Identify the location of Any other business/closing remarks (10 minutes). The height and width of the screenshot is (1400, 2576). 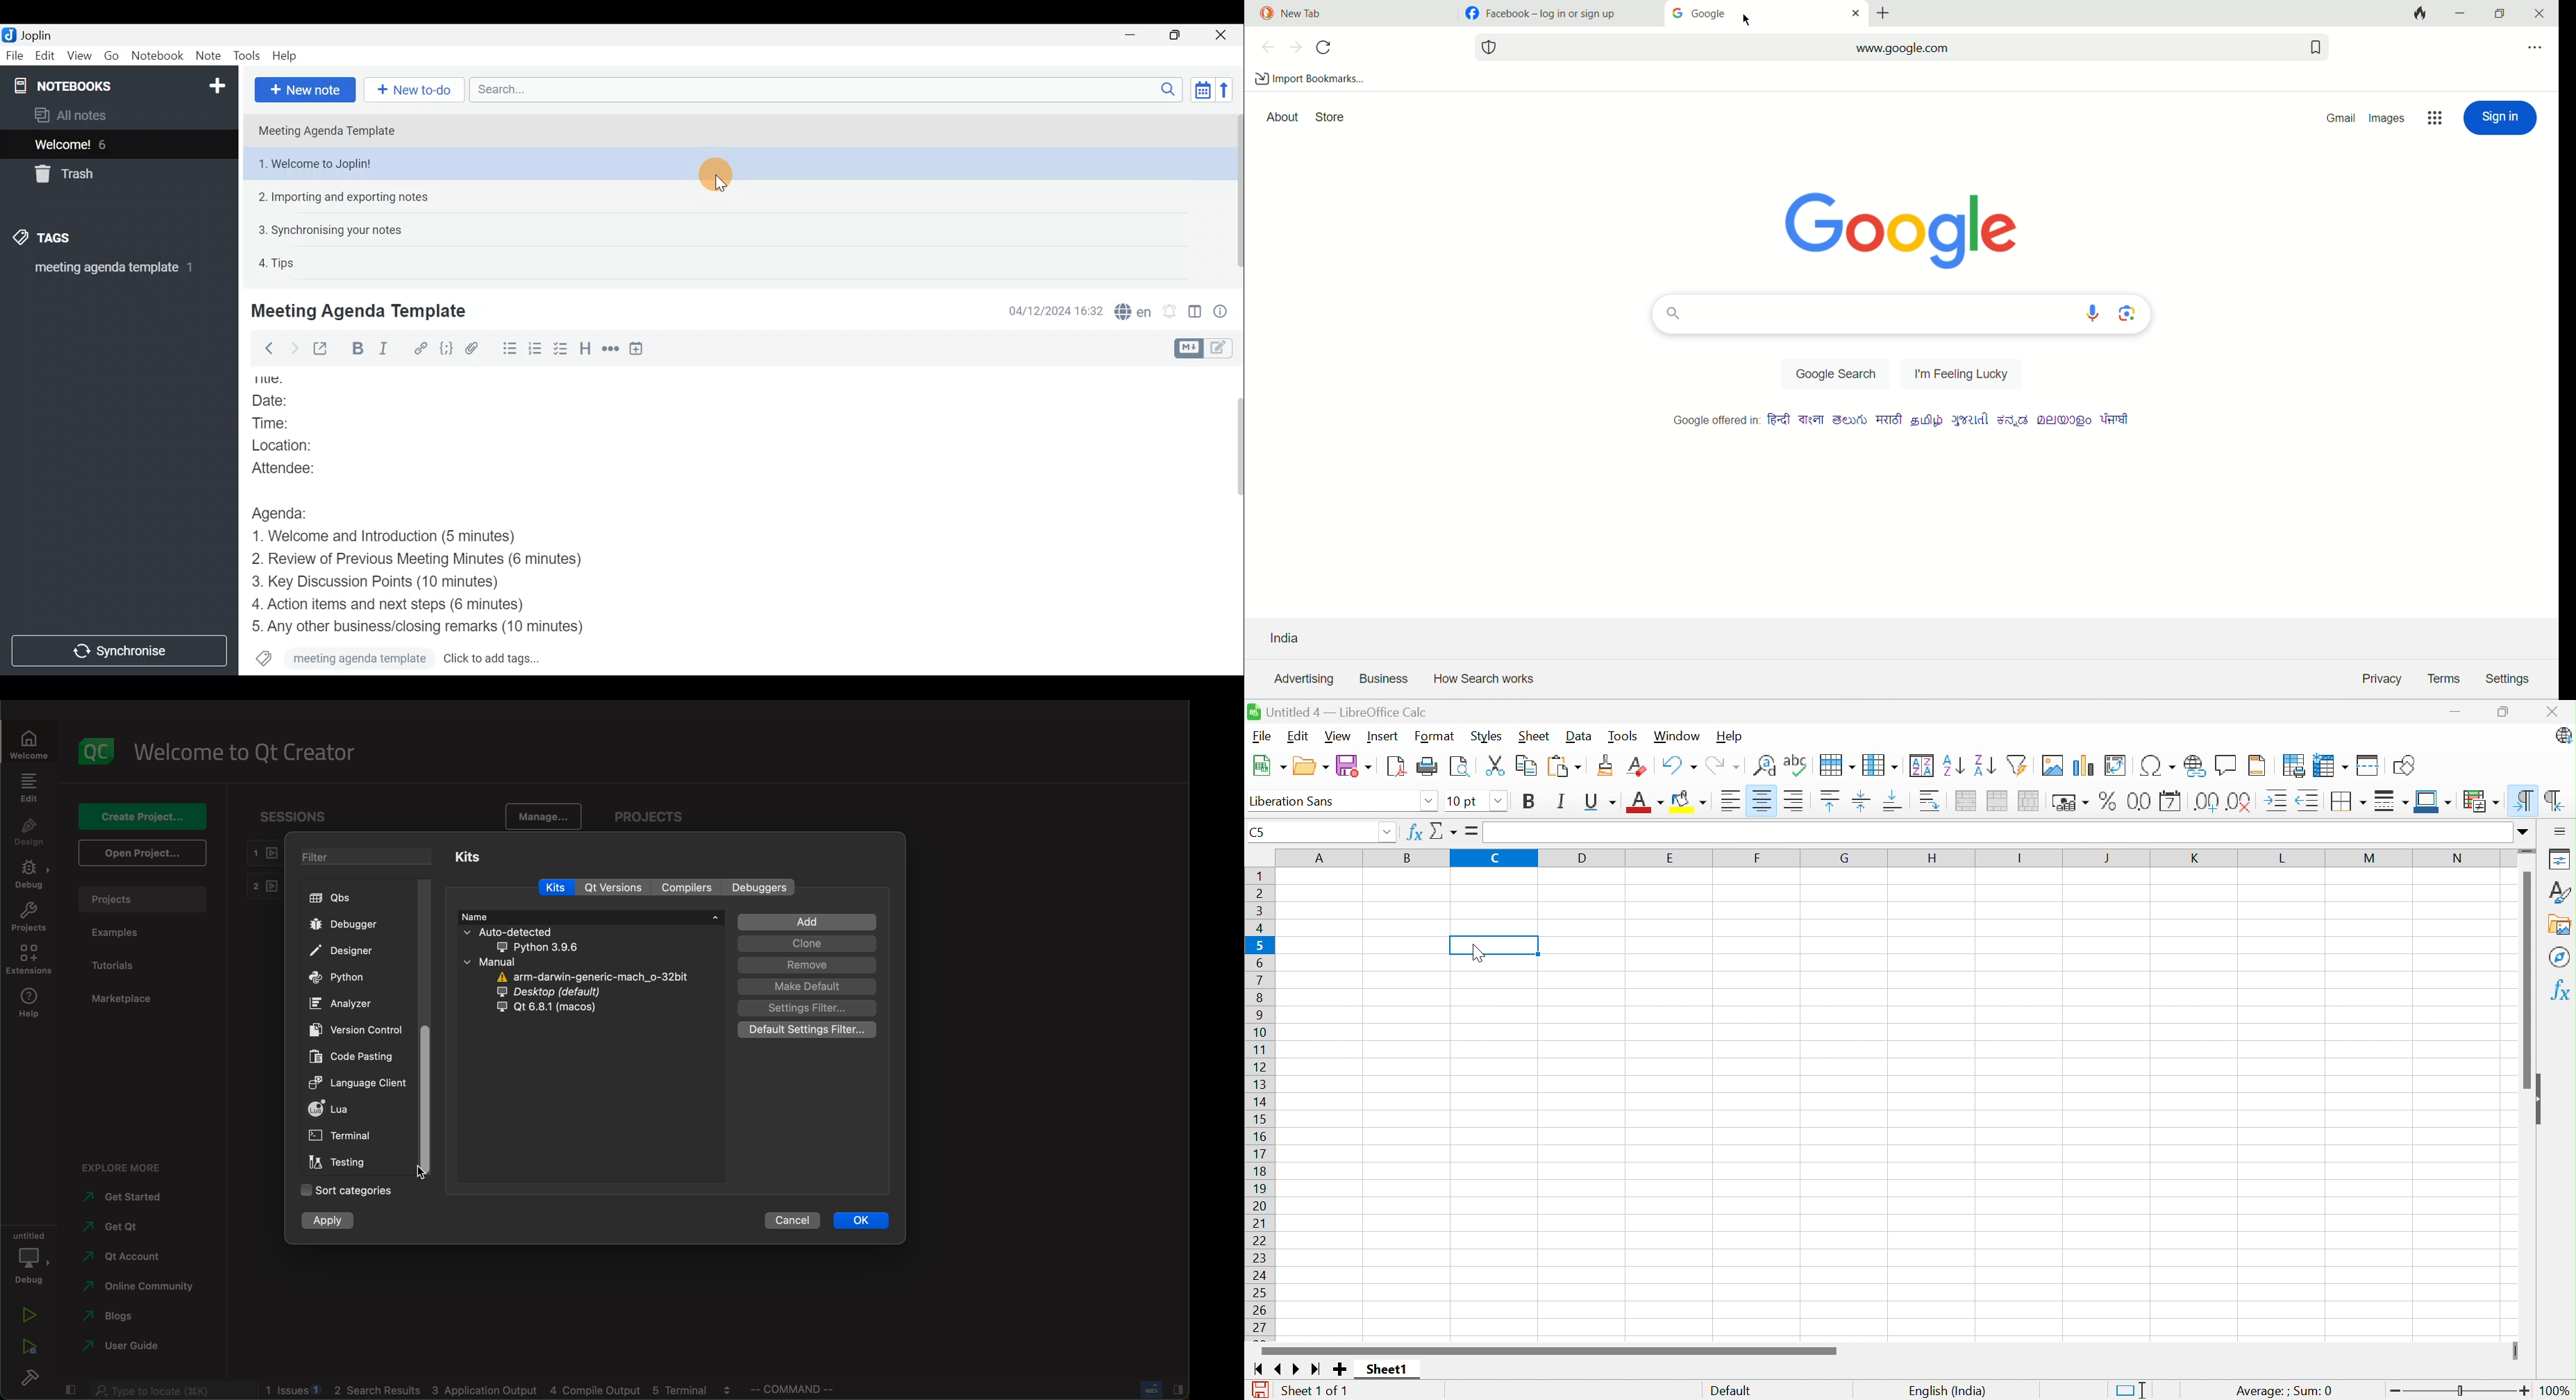
(422, 625).